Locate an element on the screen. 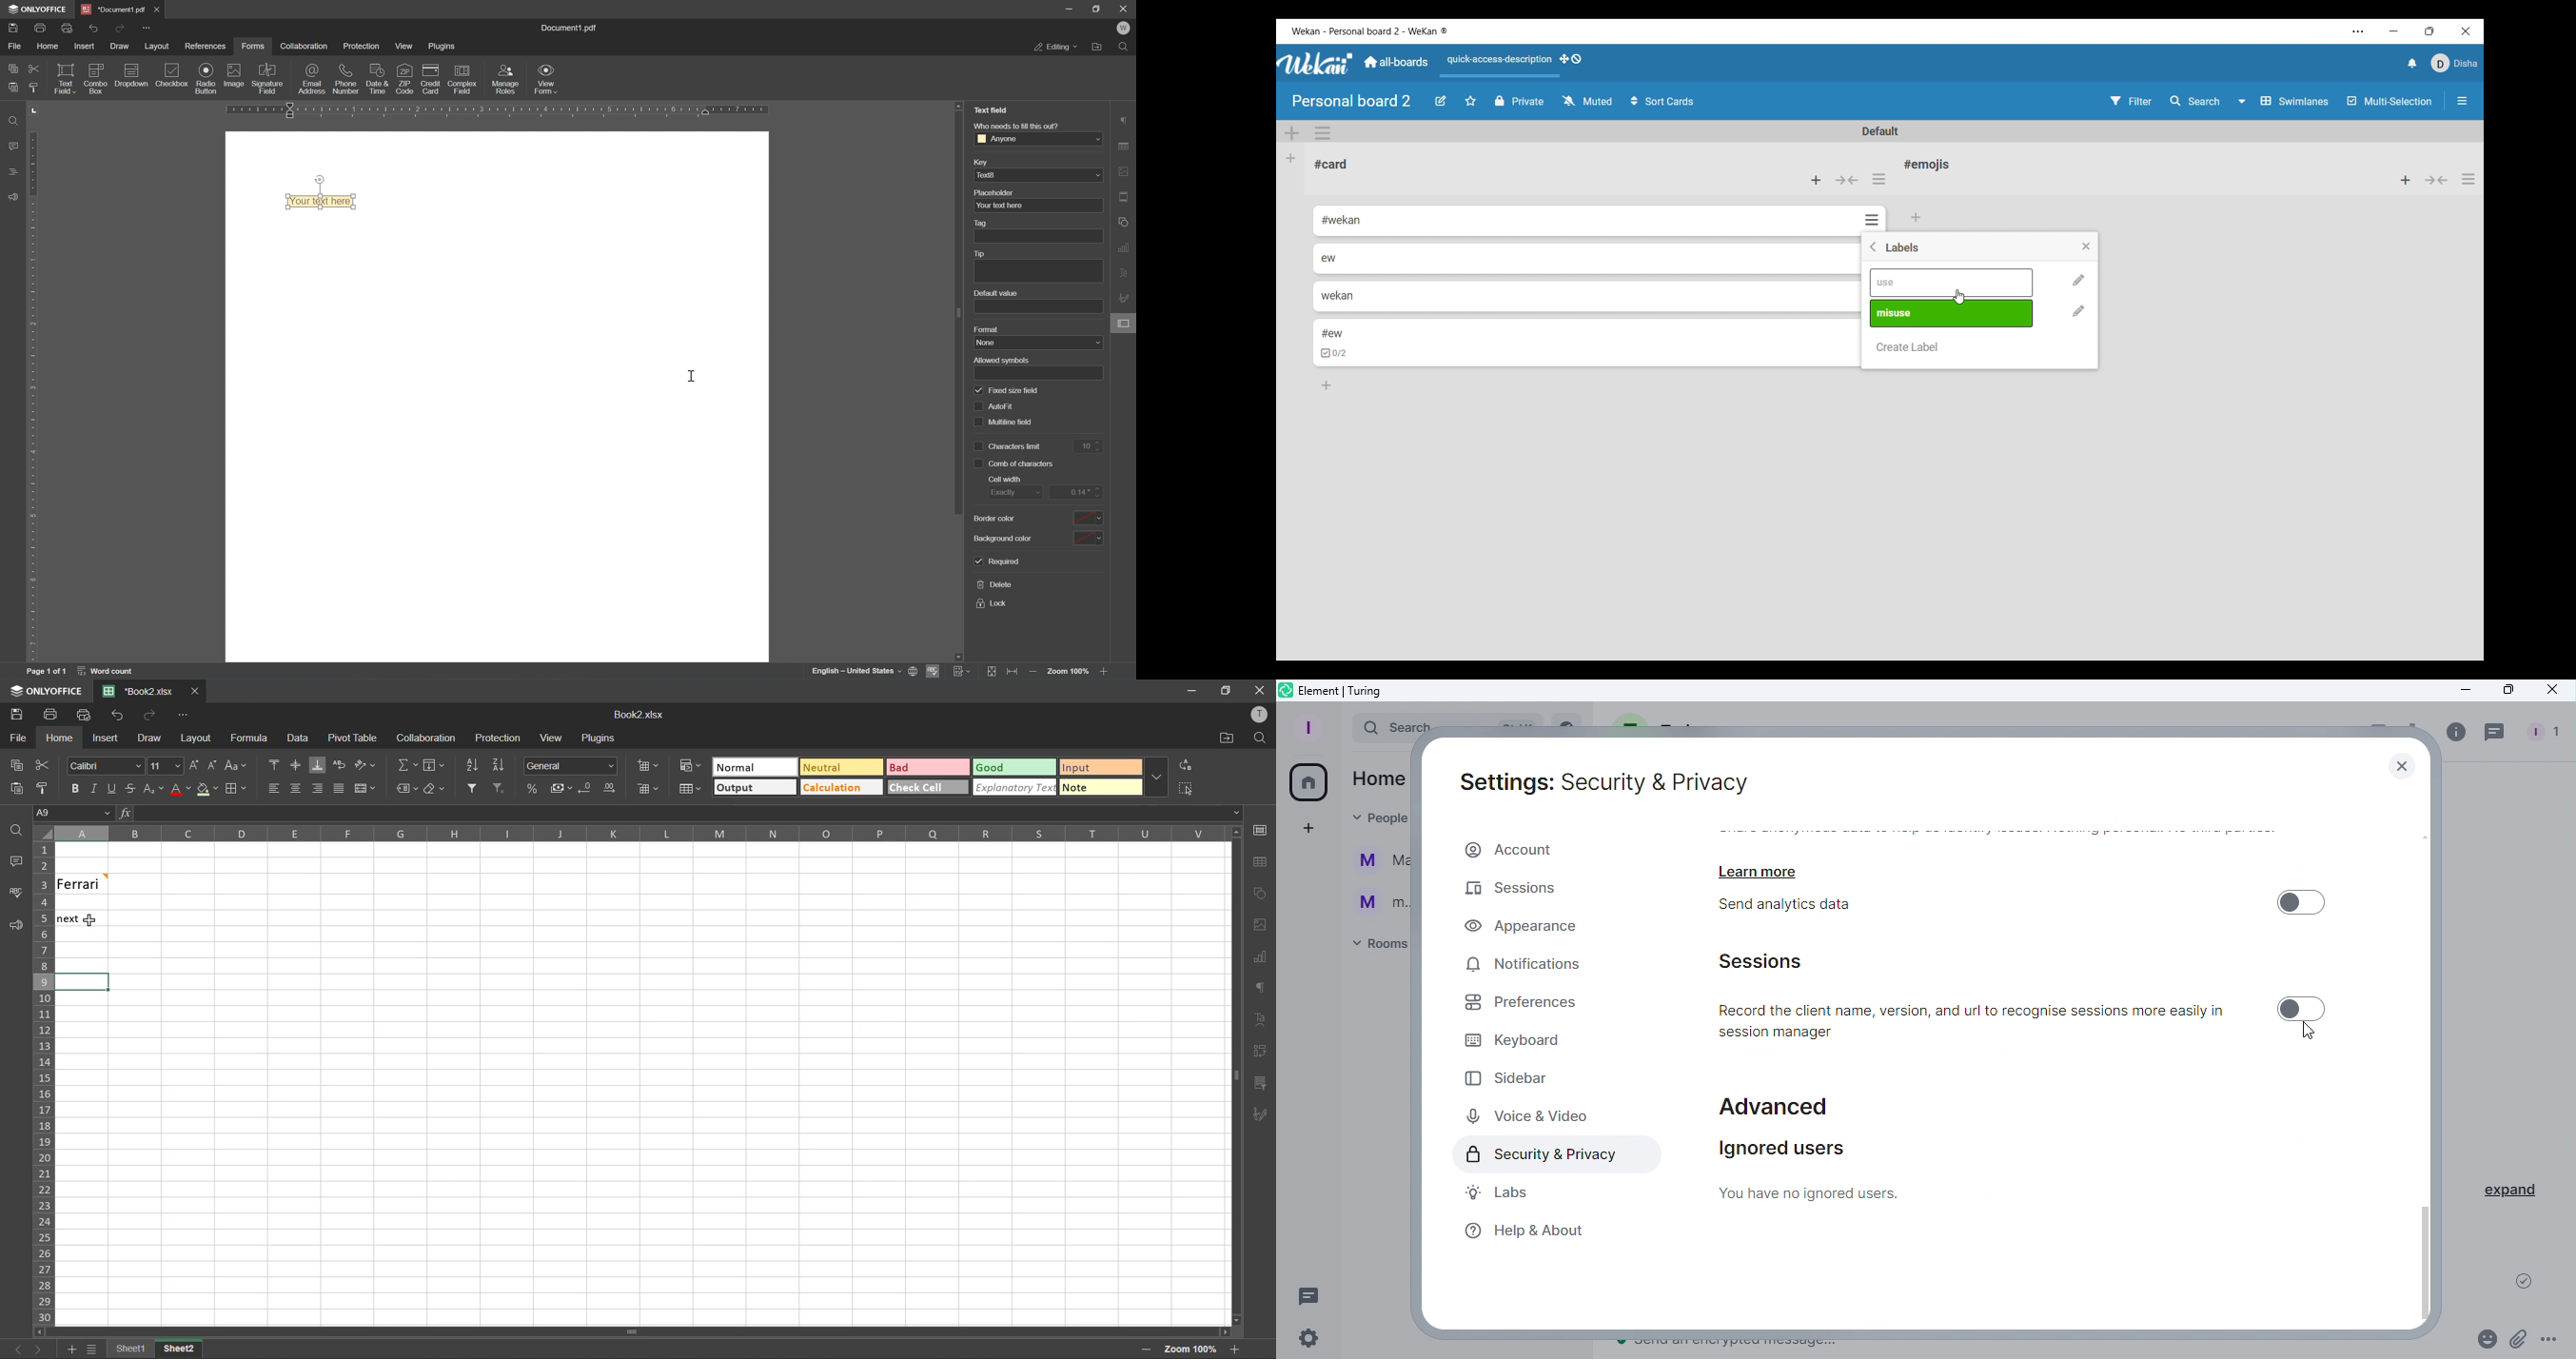 The height and width of the screenshot is (1372, 2576). info is located at coordinates (2451, 732).